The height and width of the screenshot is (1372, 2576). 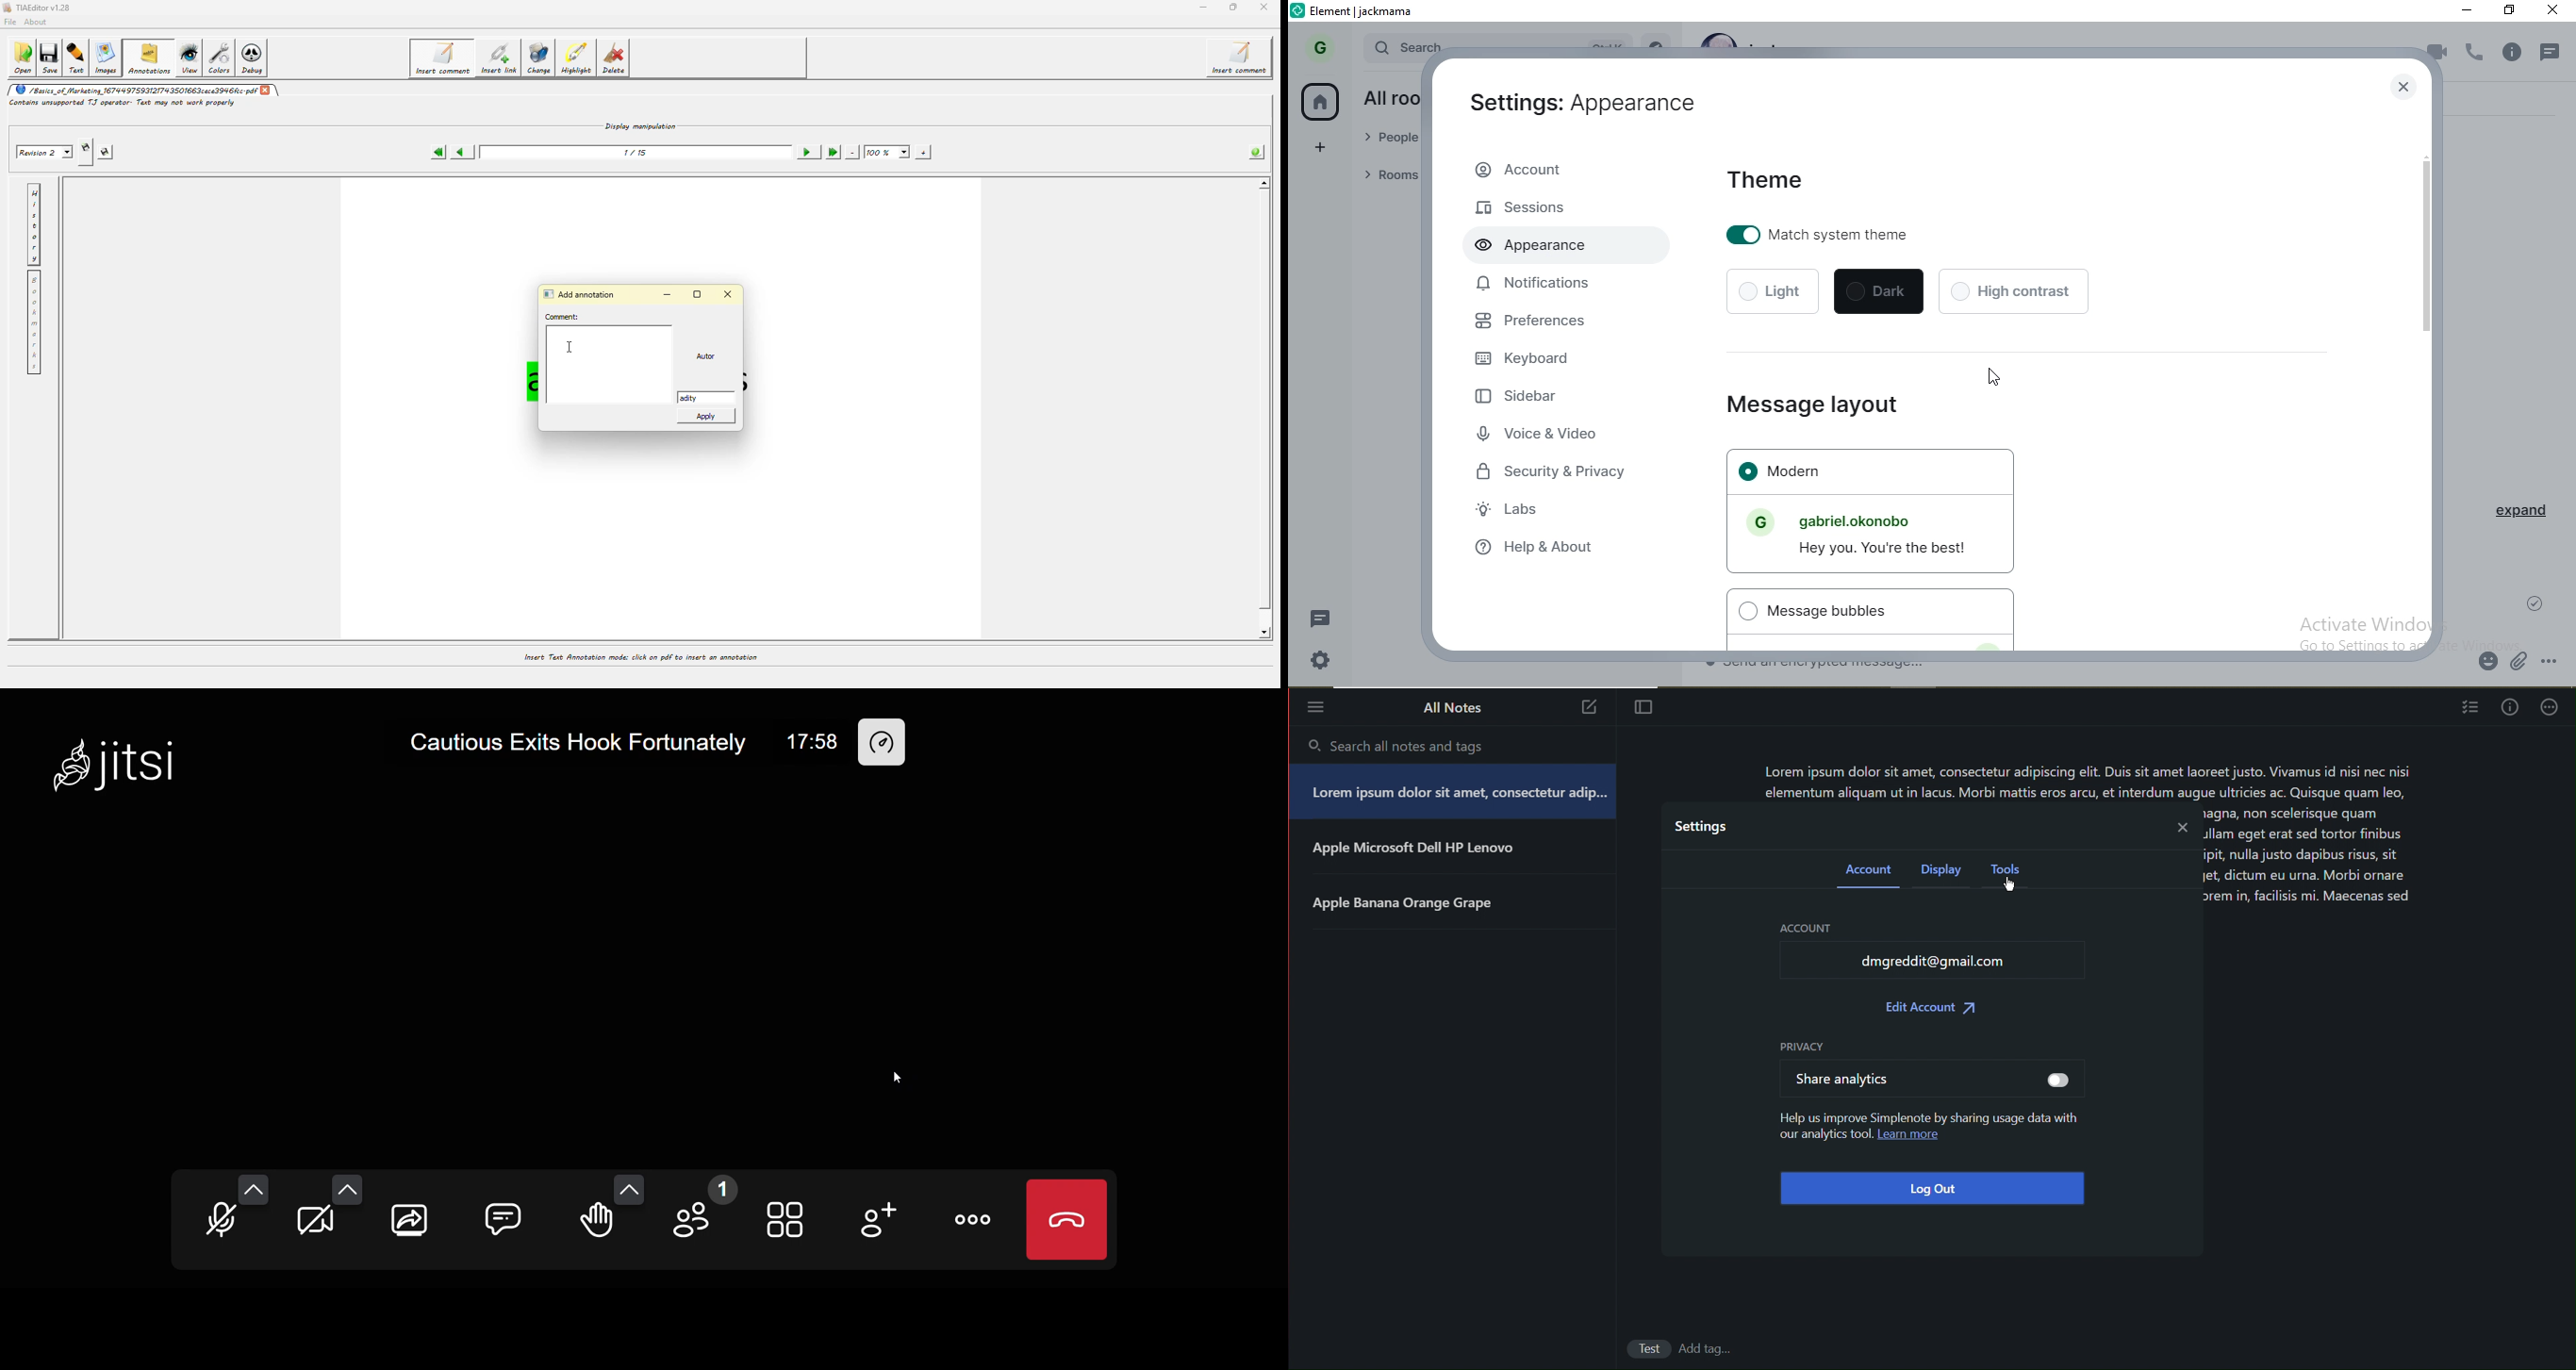 I want to click on labs, so click(x=1512, y=507).